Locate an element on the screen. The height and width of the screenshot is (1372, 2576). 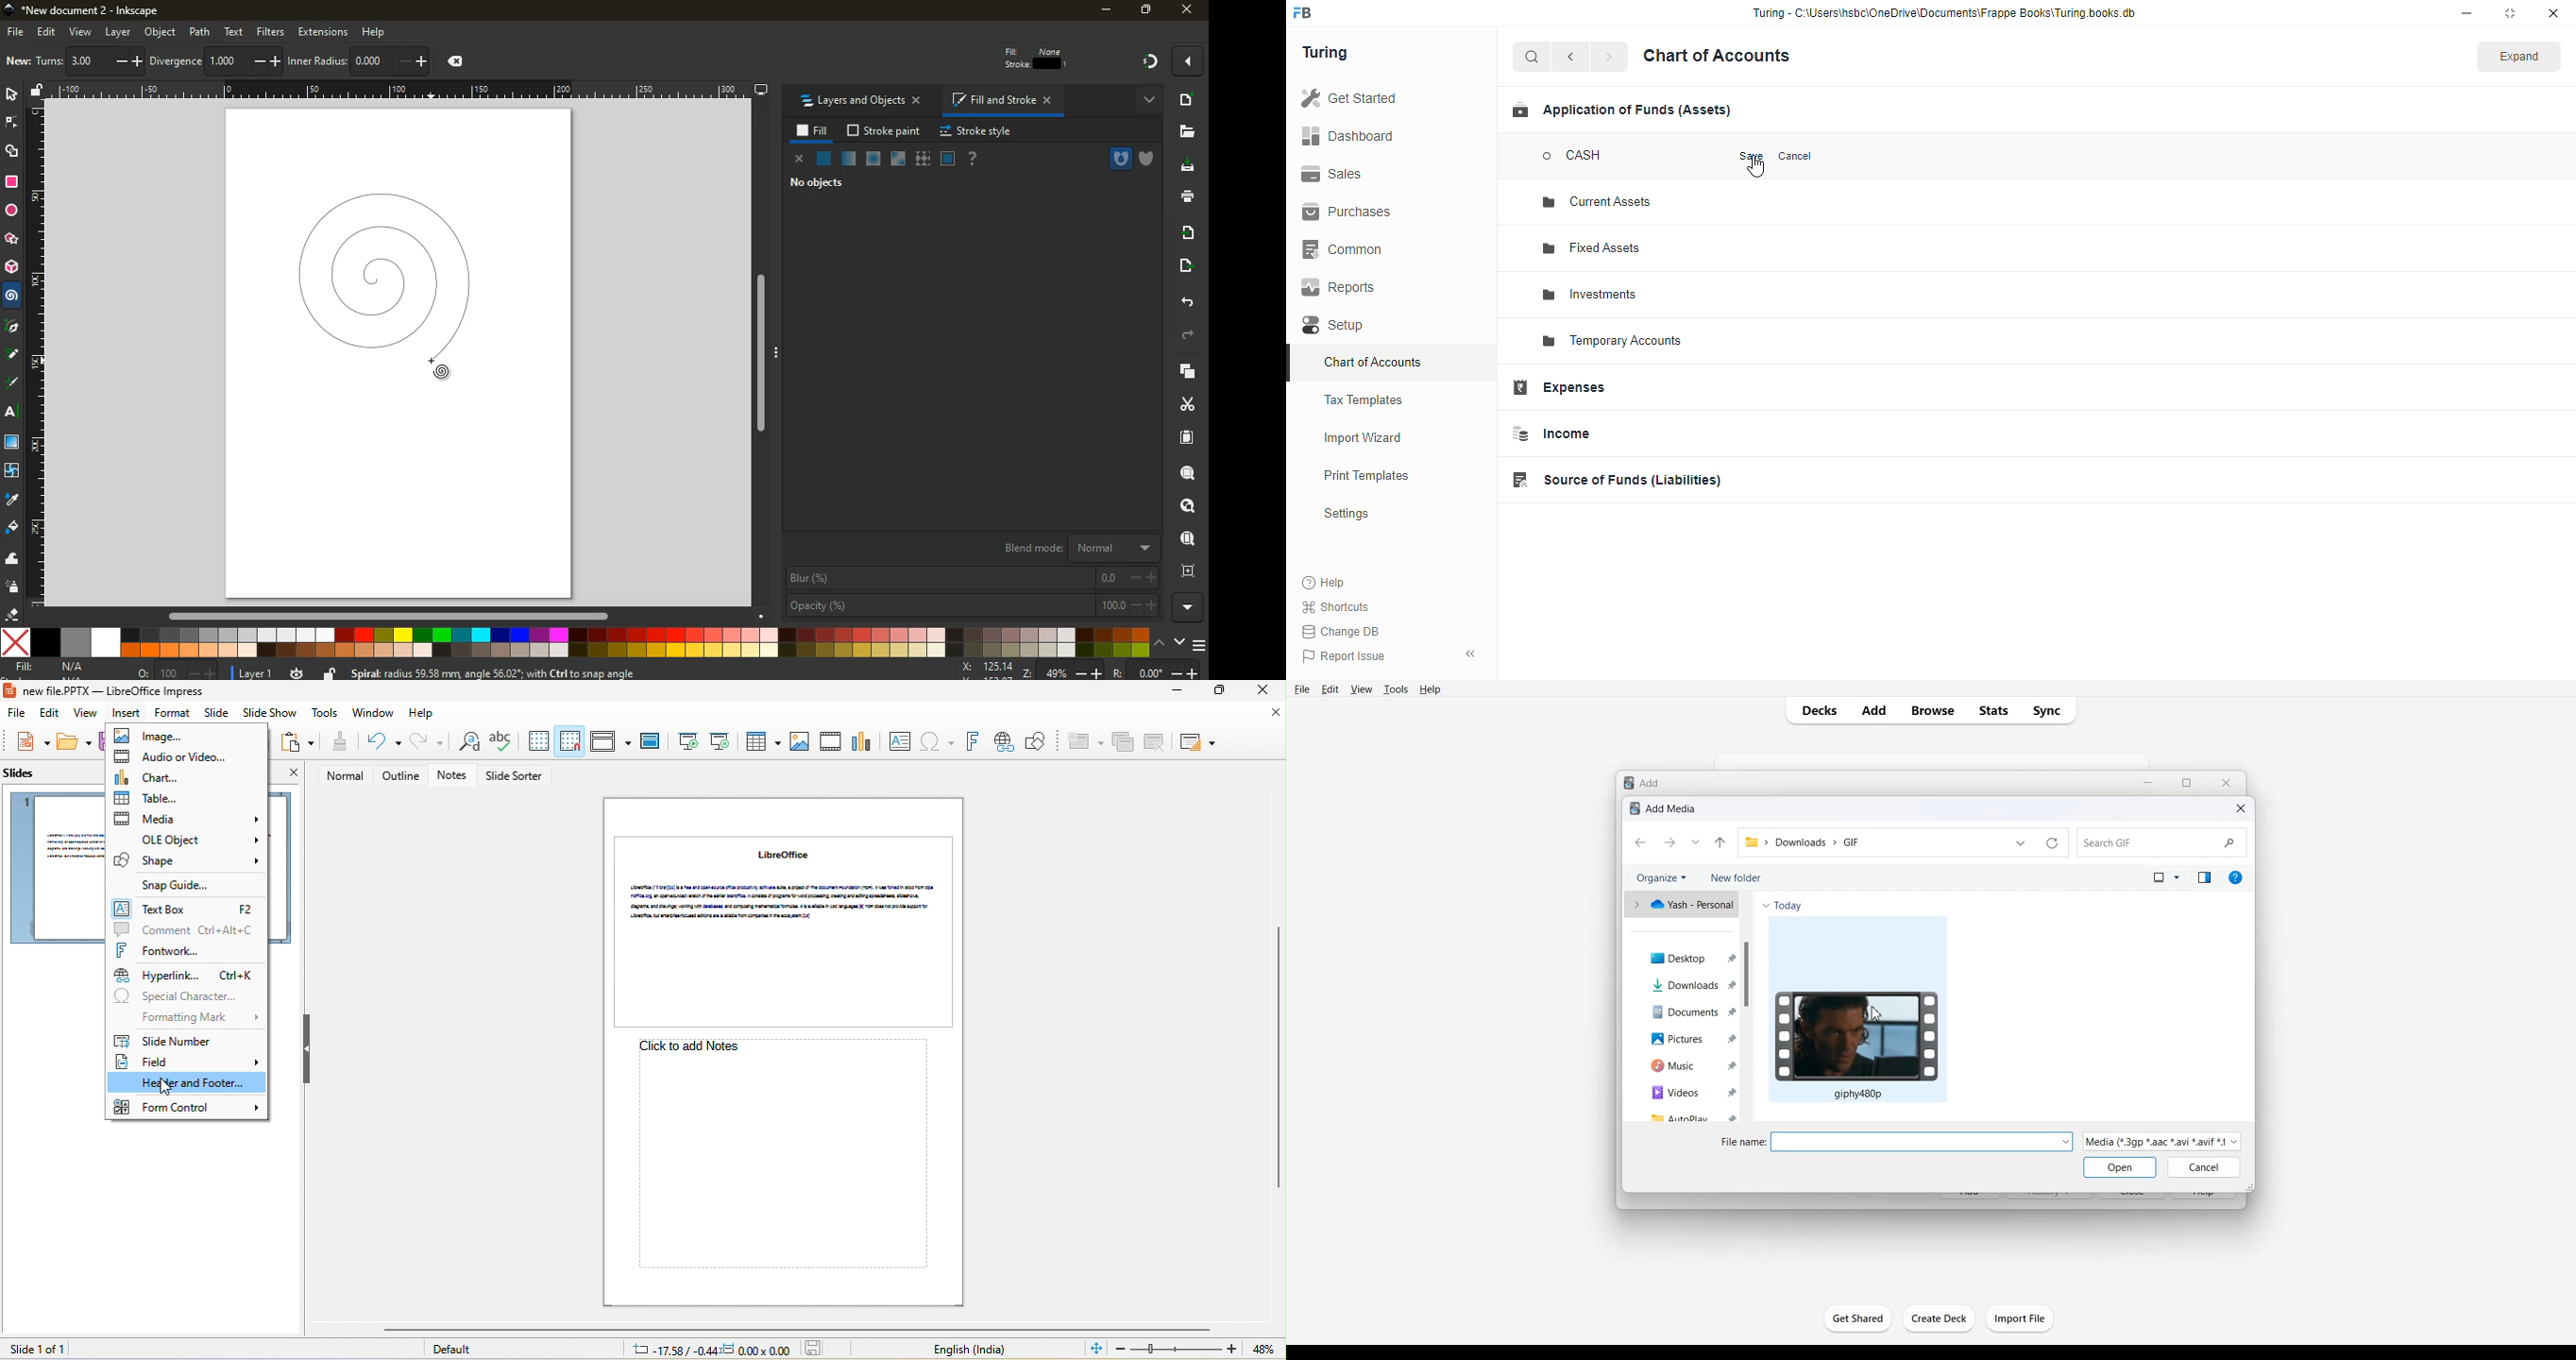
create Deck is located at coordinates (1939, 1318).